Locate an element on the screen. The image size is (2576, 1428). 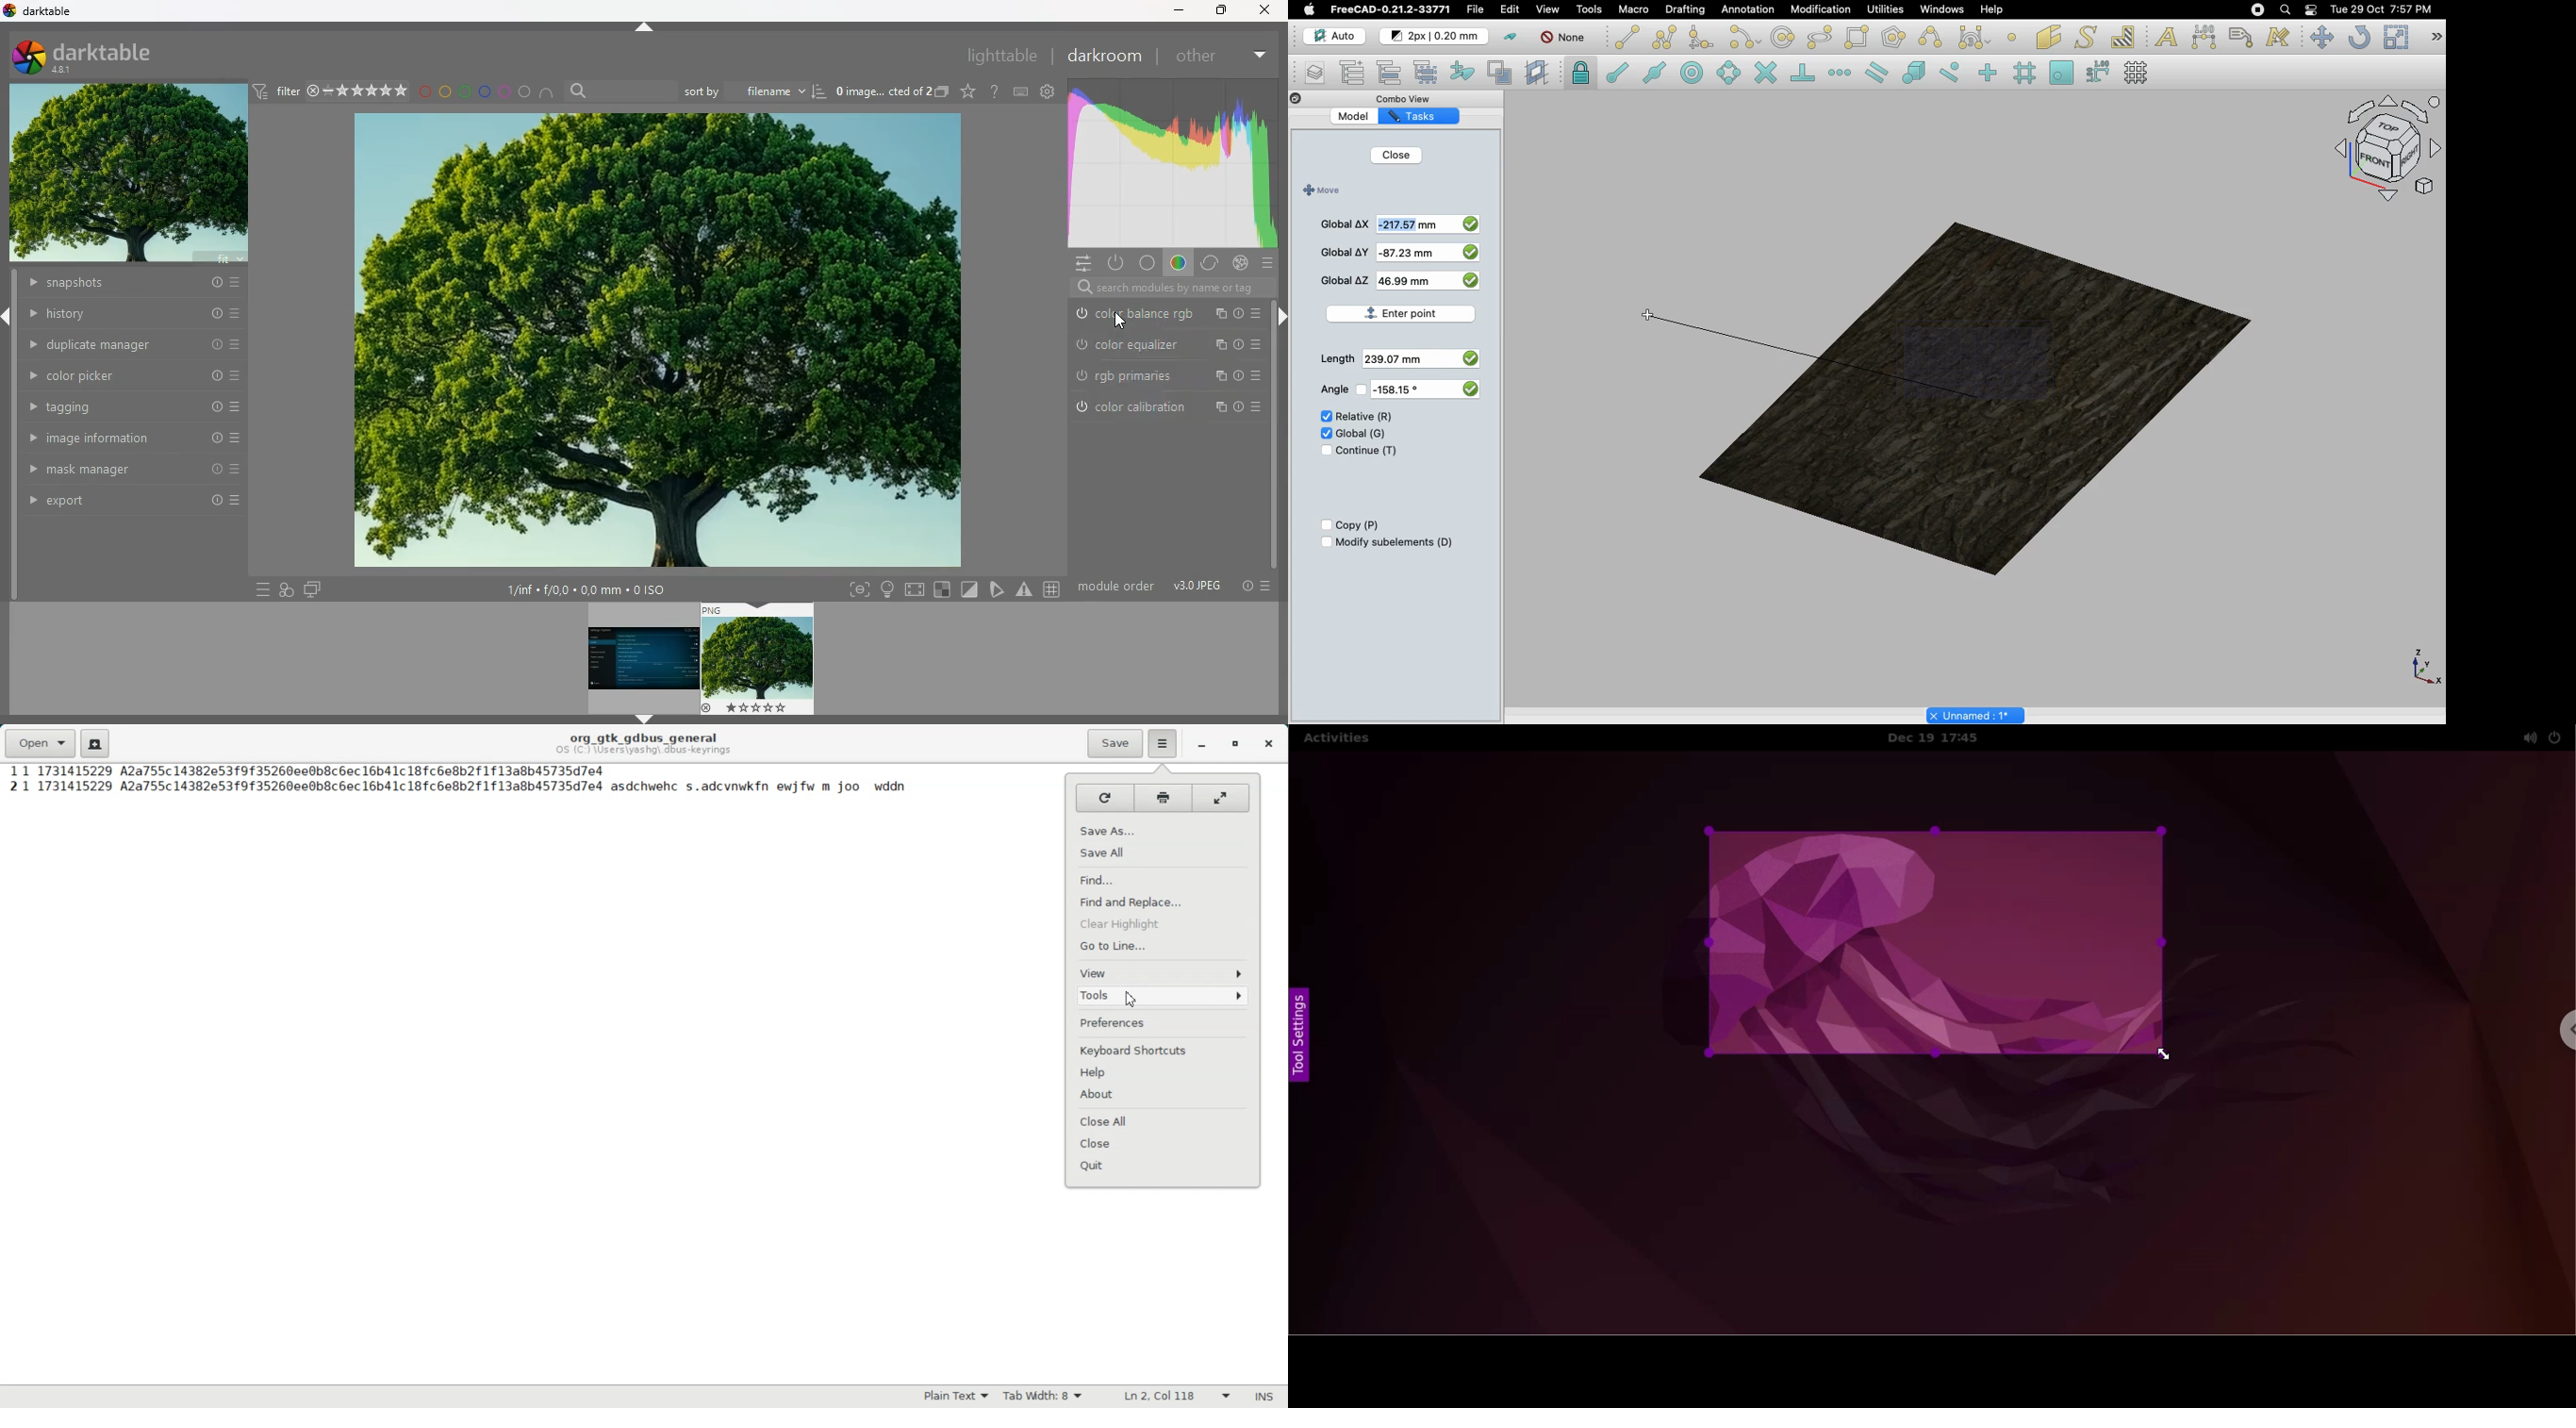
Circle is located at coordinates (1784, 39).